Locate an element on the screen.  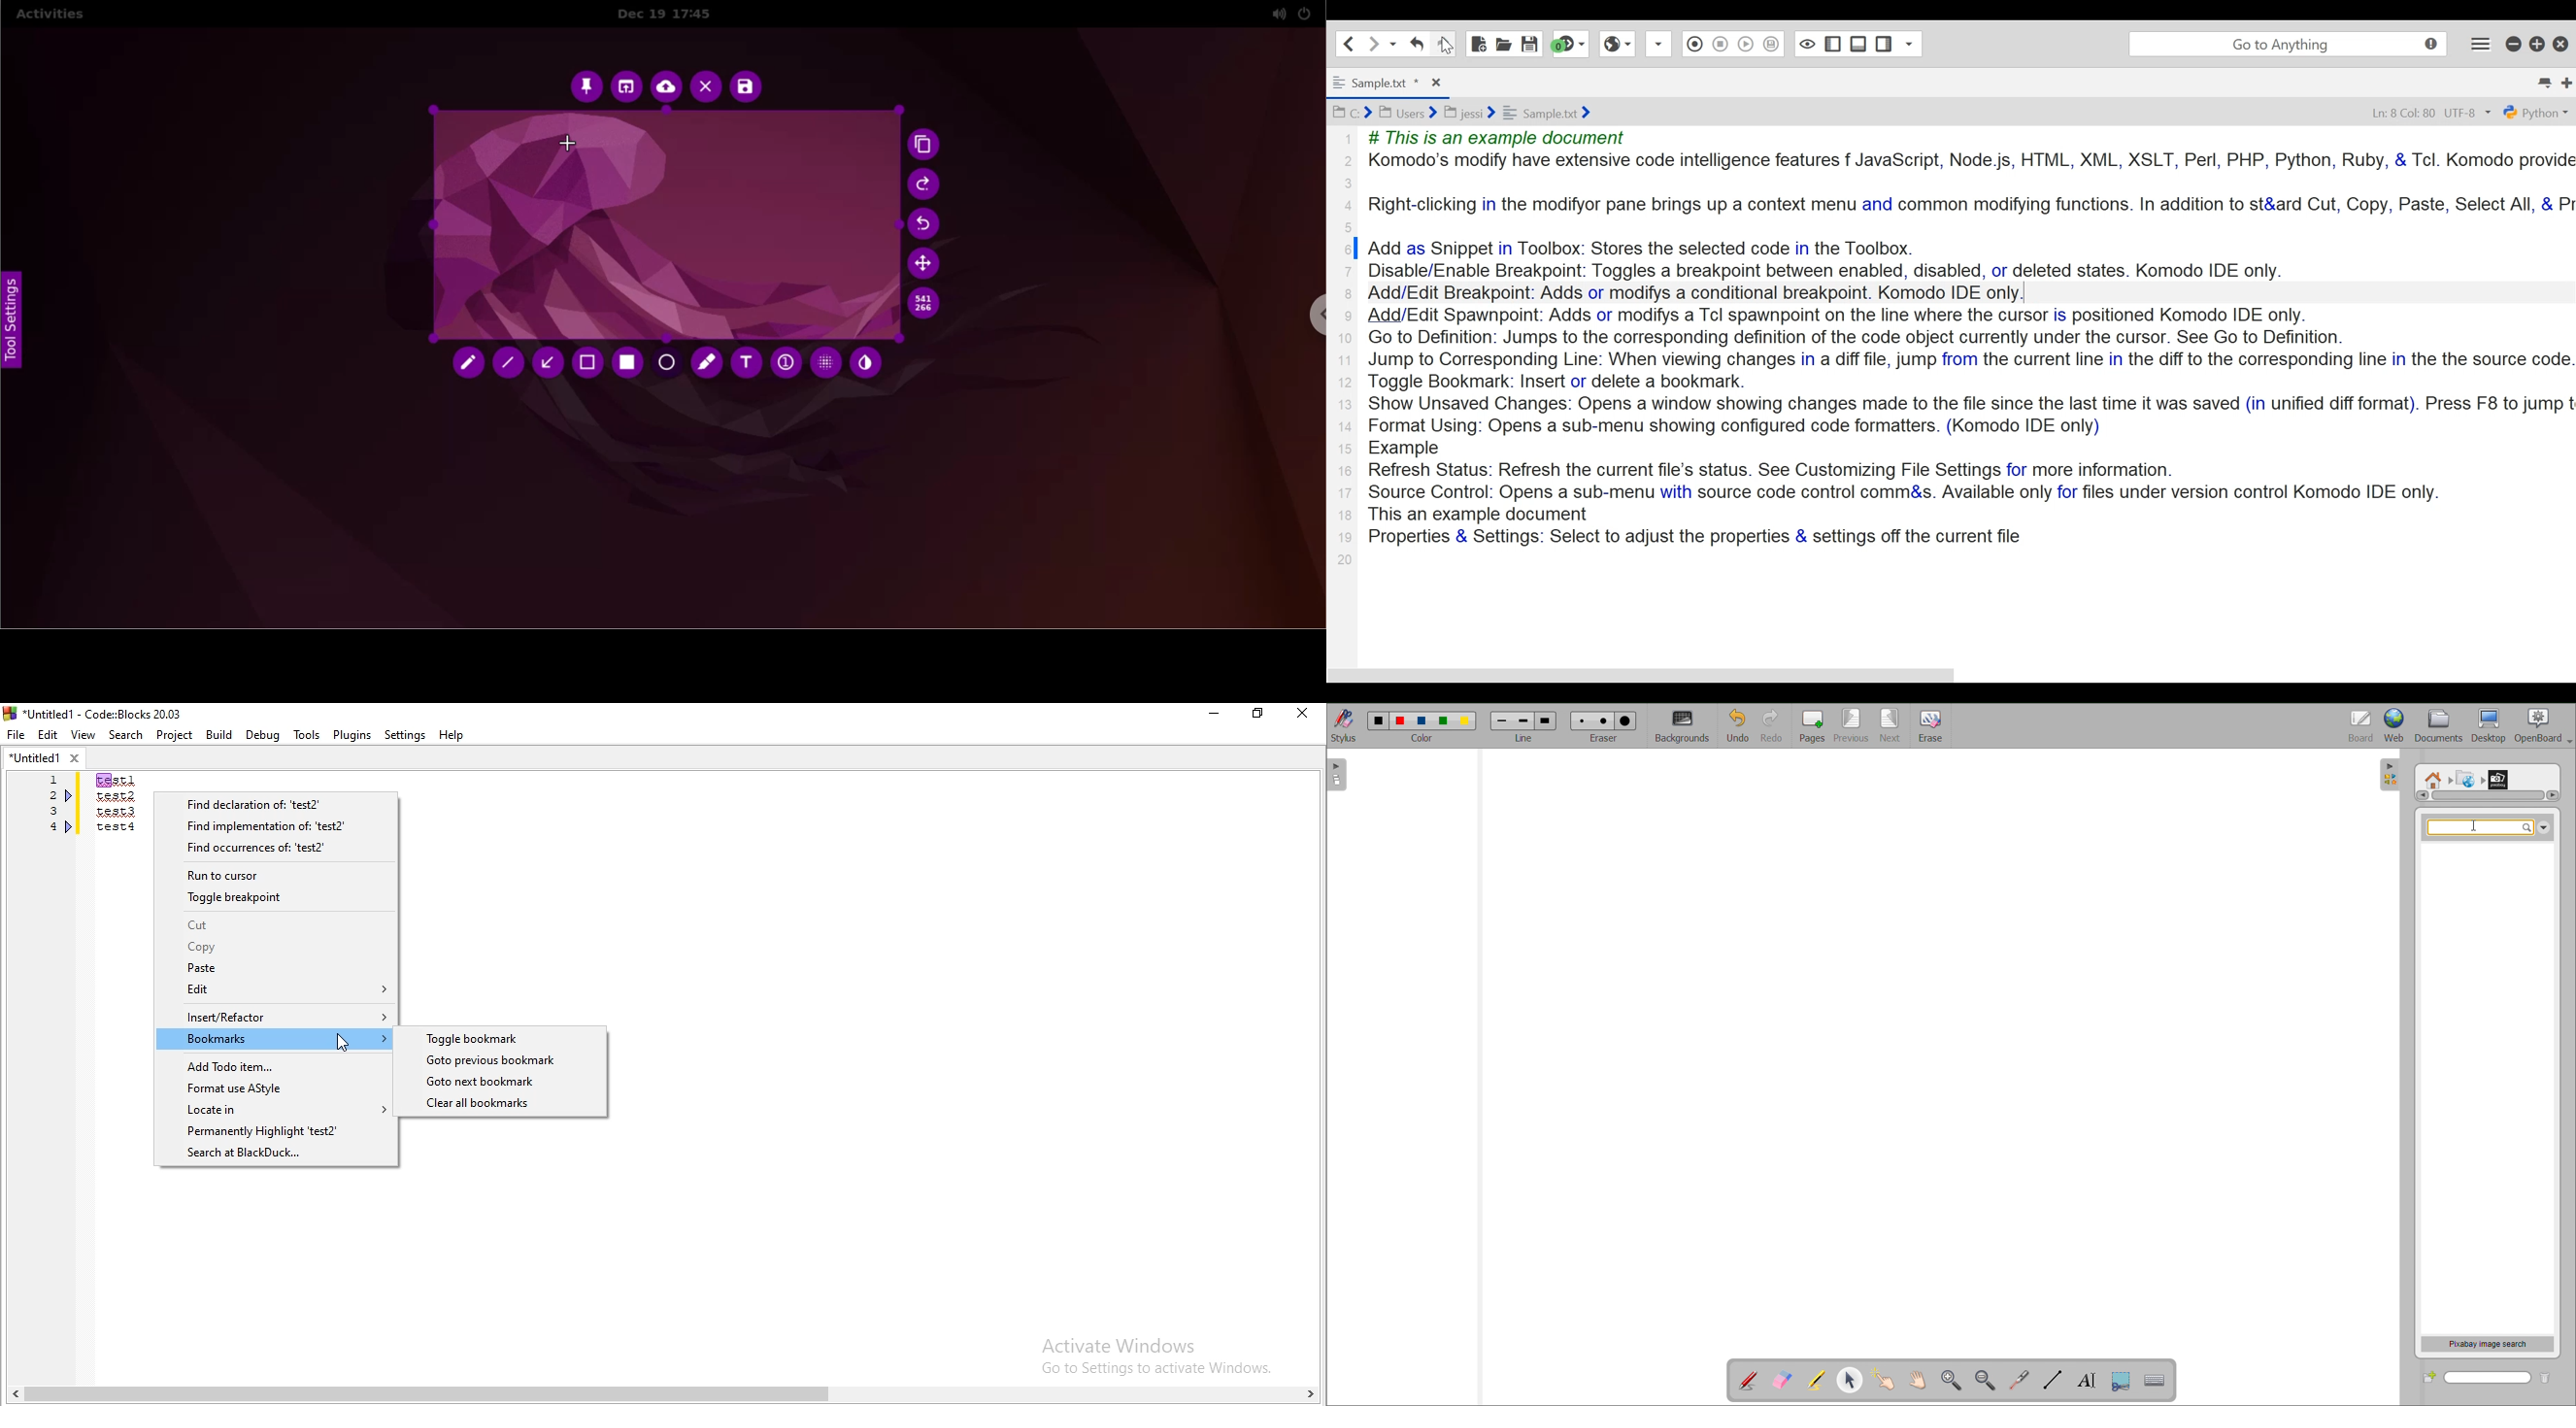
Color 4 is located at coordinates (1445, 721).